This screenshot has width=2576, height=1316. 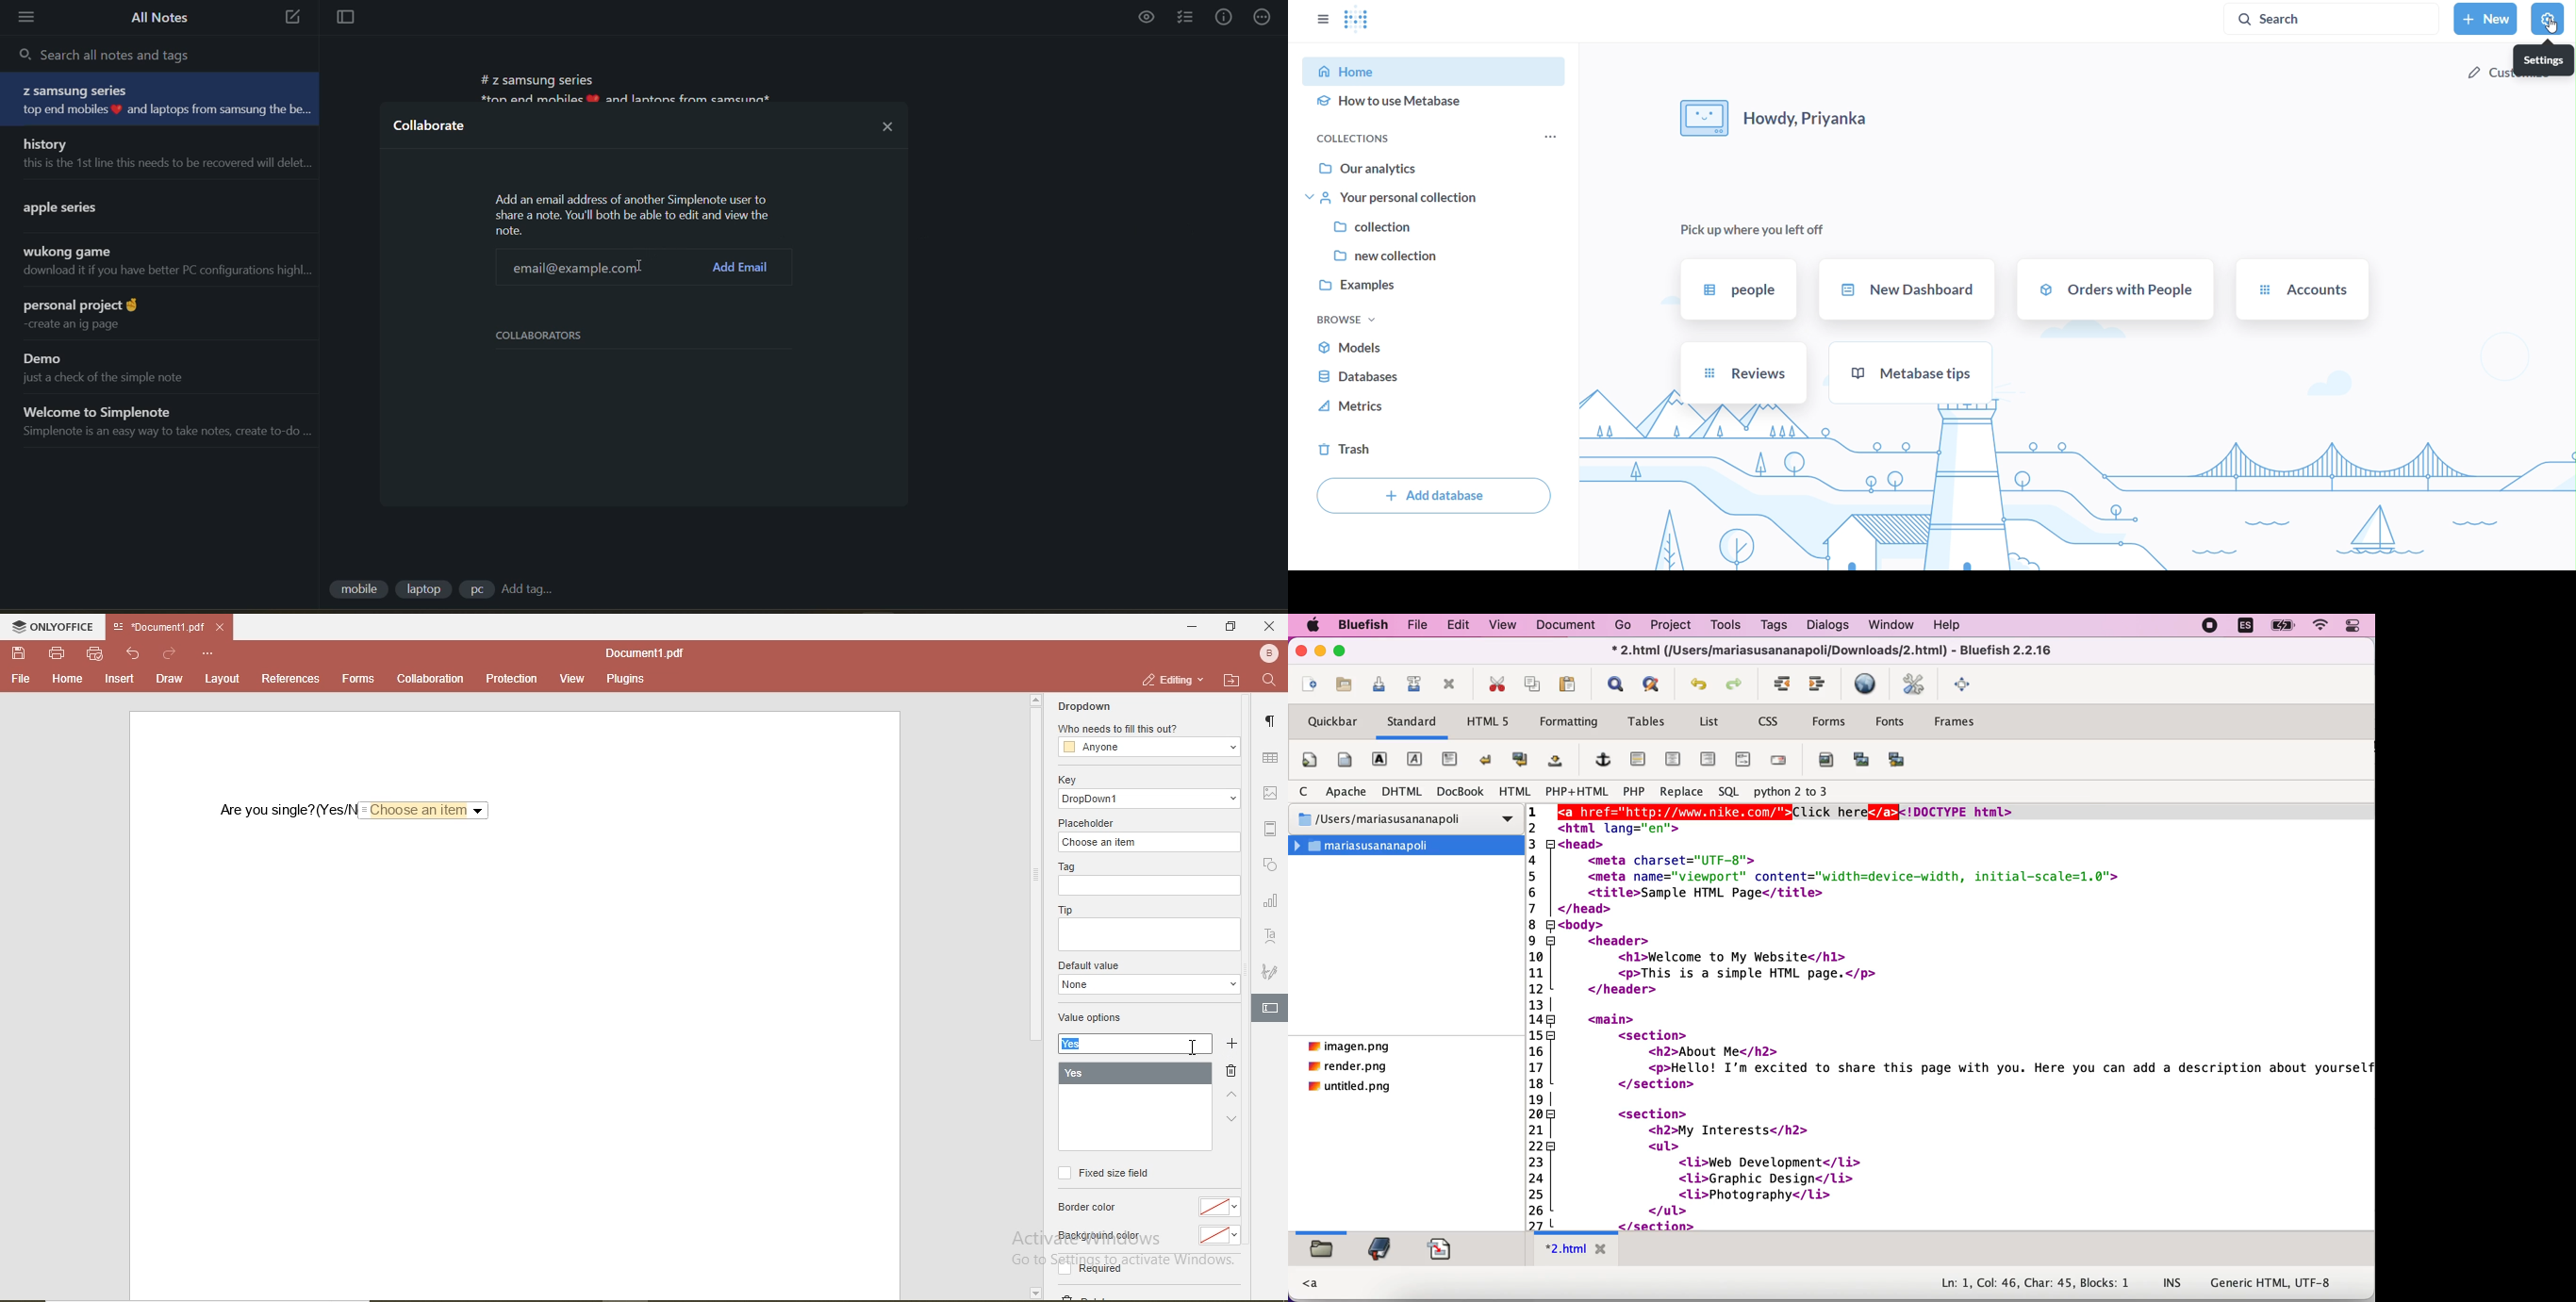 What do you see at coordinates (1965, 724) in the screenshot?
I see `frames` at bounding box center [1965, 724].